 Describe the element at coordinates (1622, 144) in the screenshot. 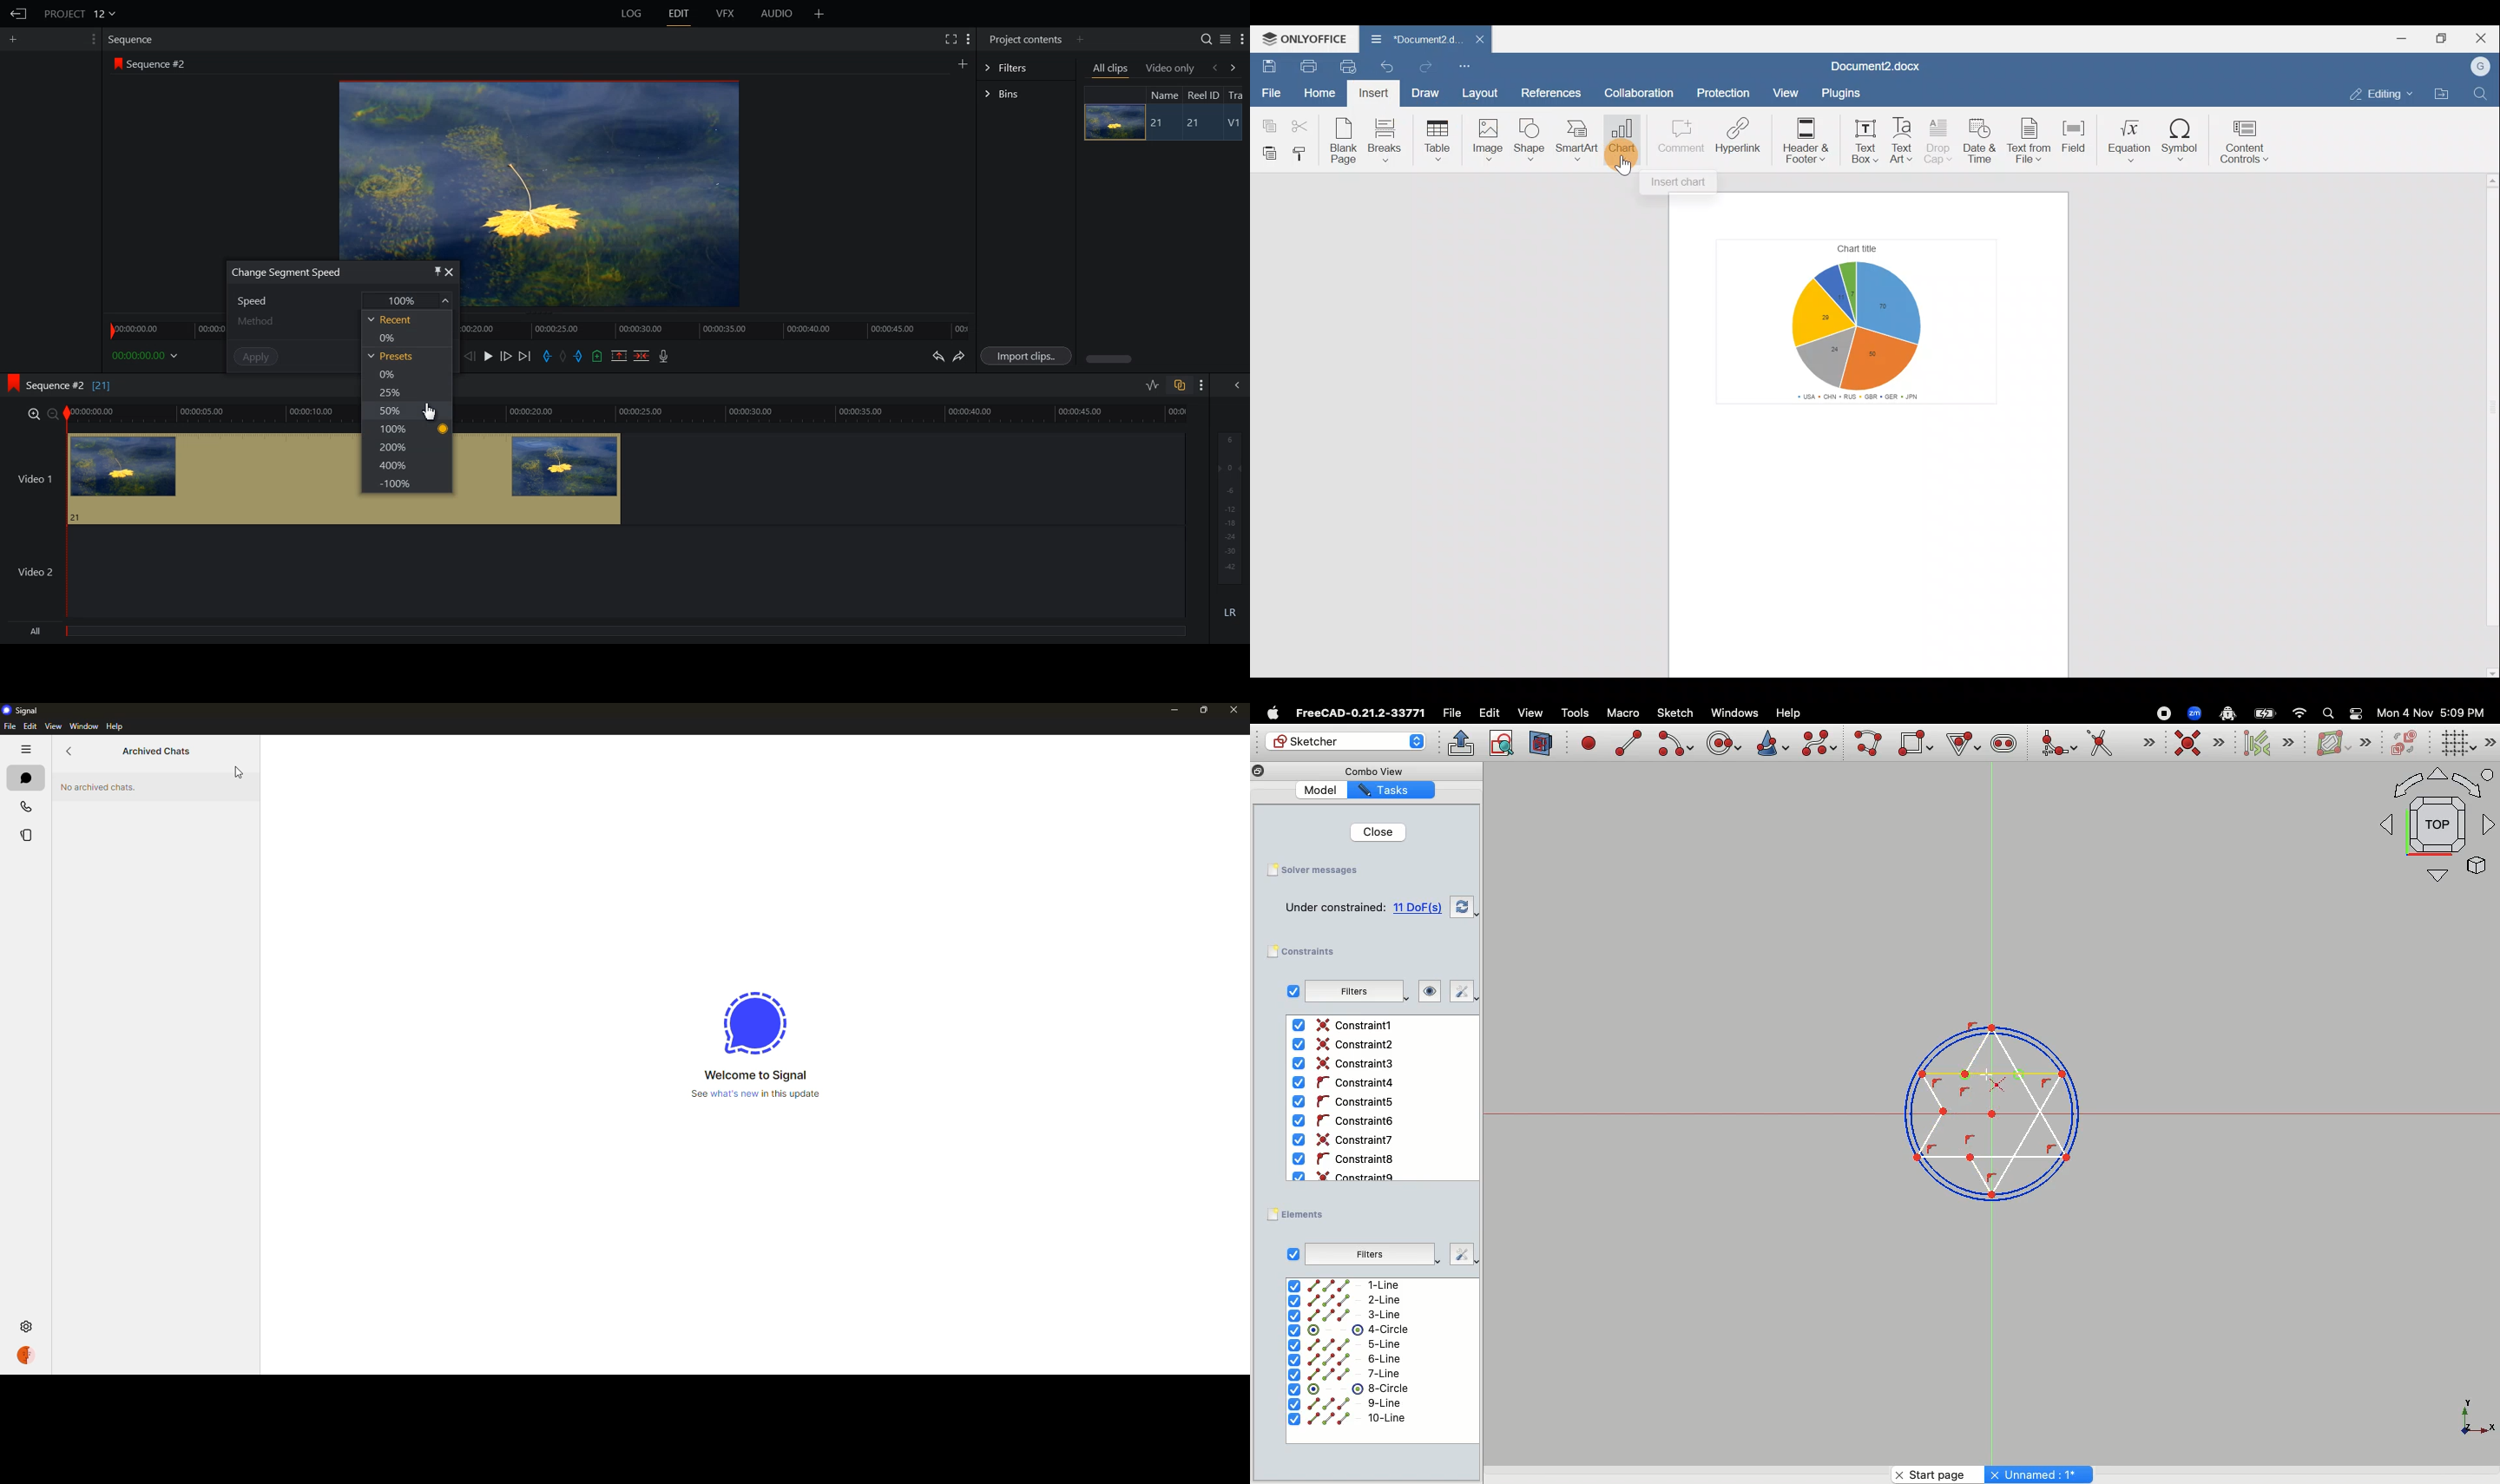

I see `Cursor on Chart` at that location.